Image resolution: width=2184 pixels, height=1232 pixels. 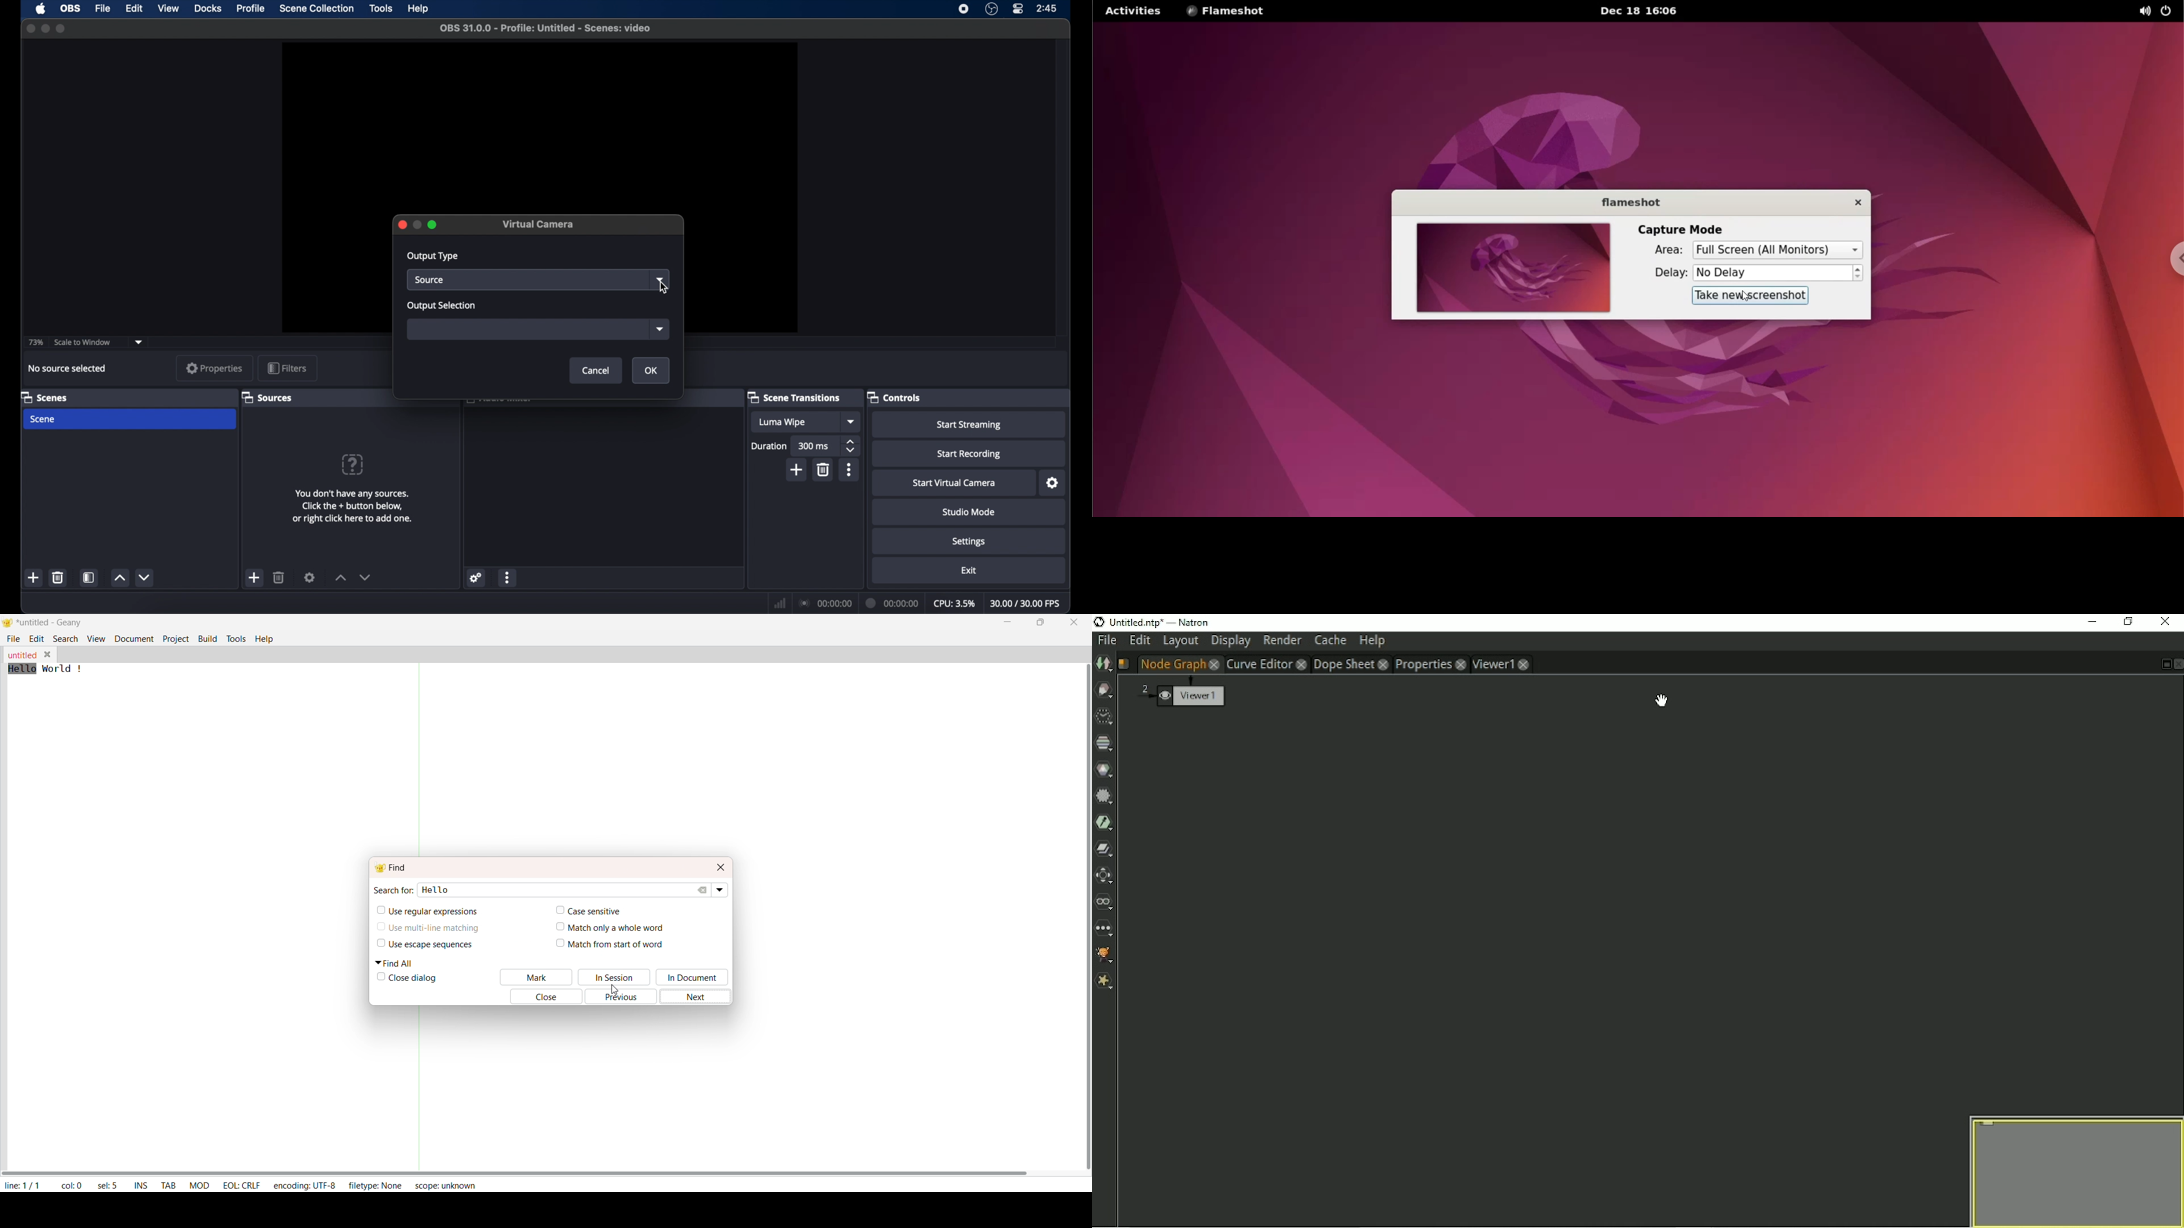 I want to click on Col: 13, so click(x=71, y=1184).